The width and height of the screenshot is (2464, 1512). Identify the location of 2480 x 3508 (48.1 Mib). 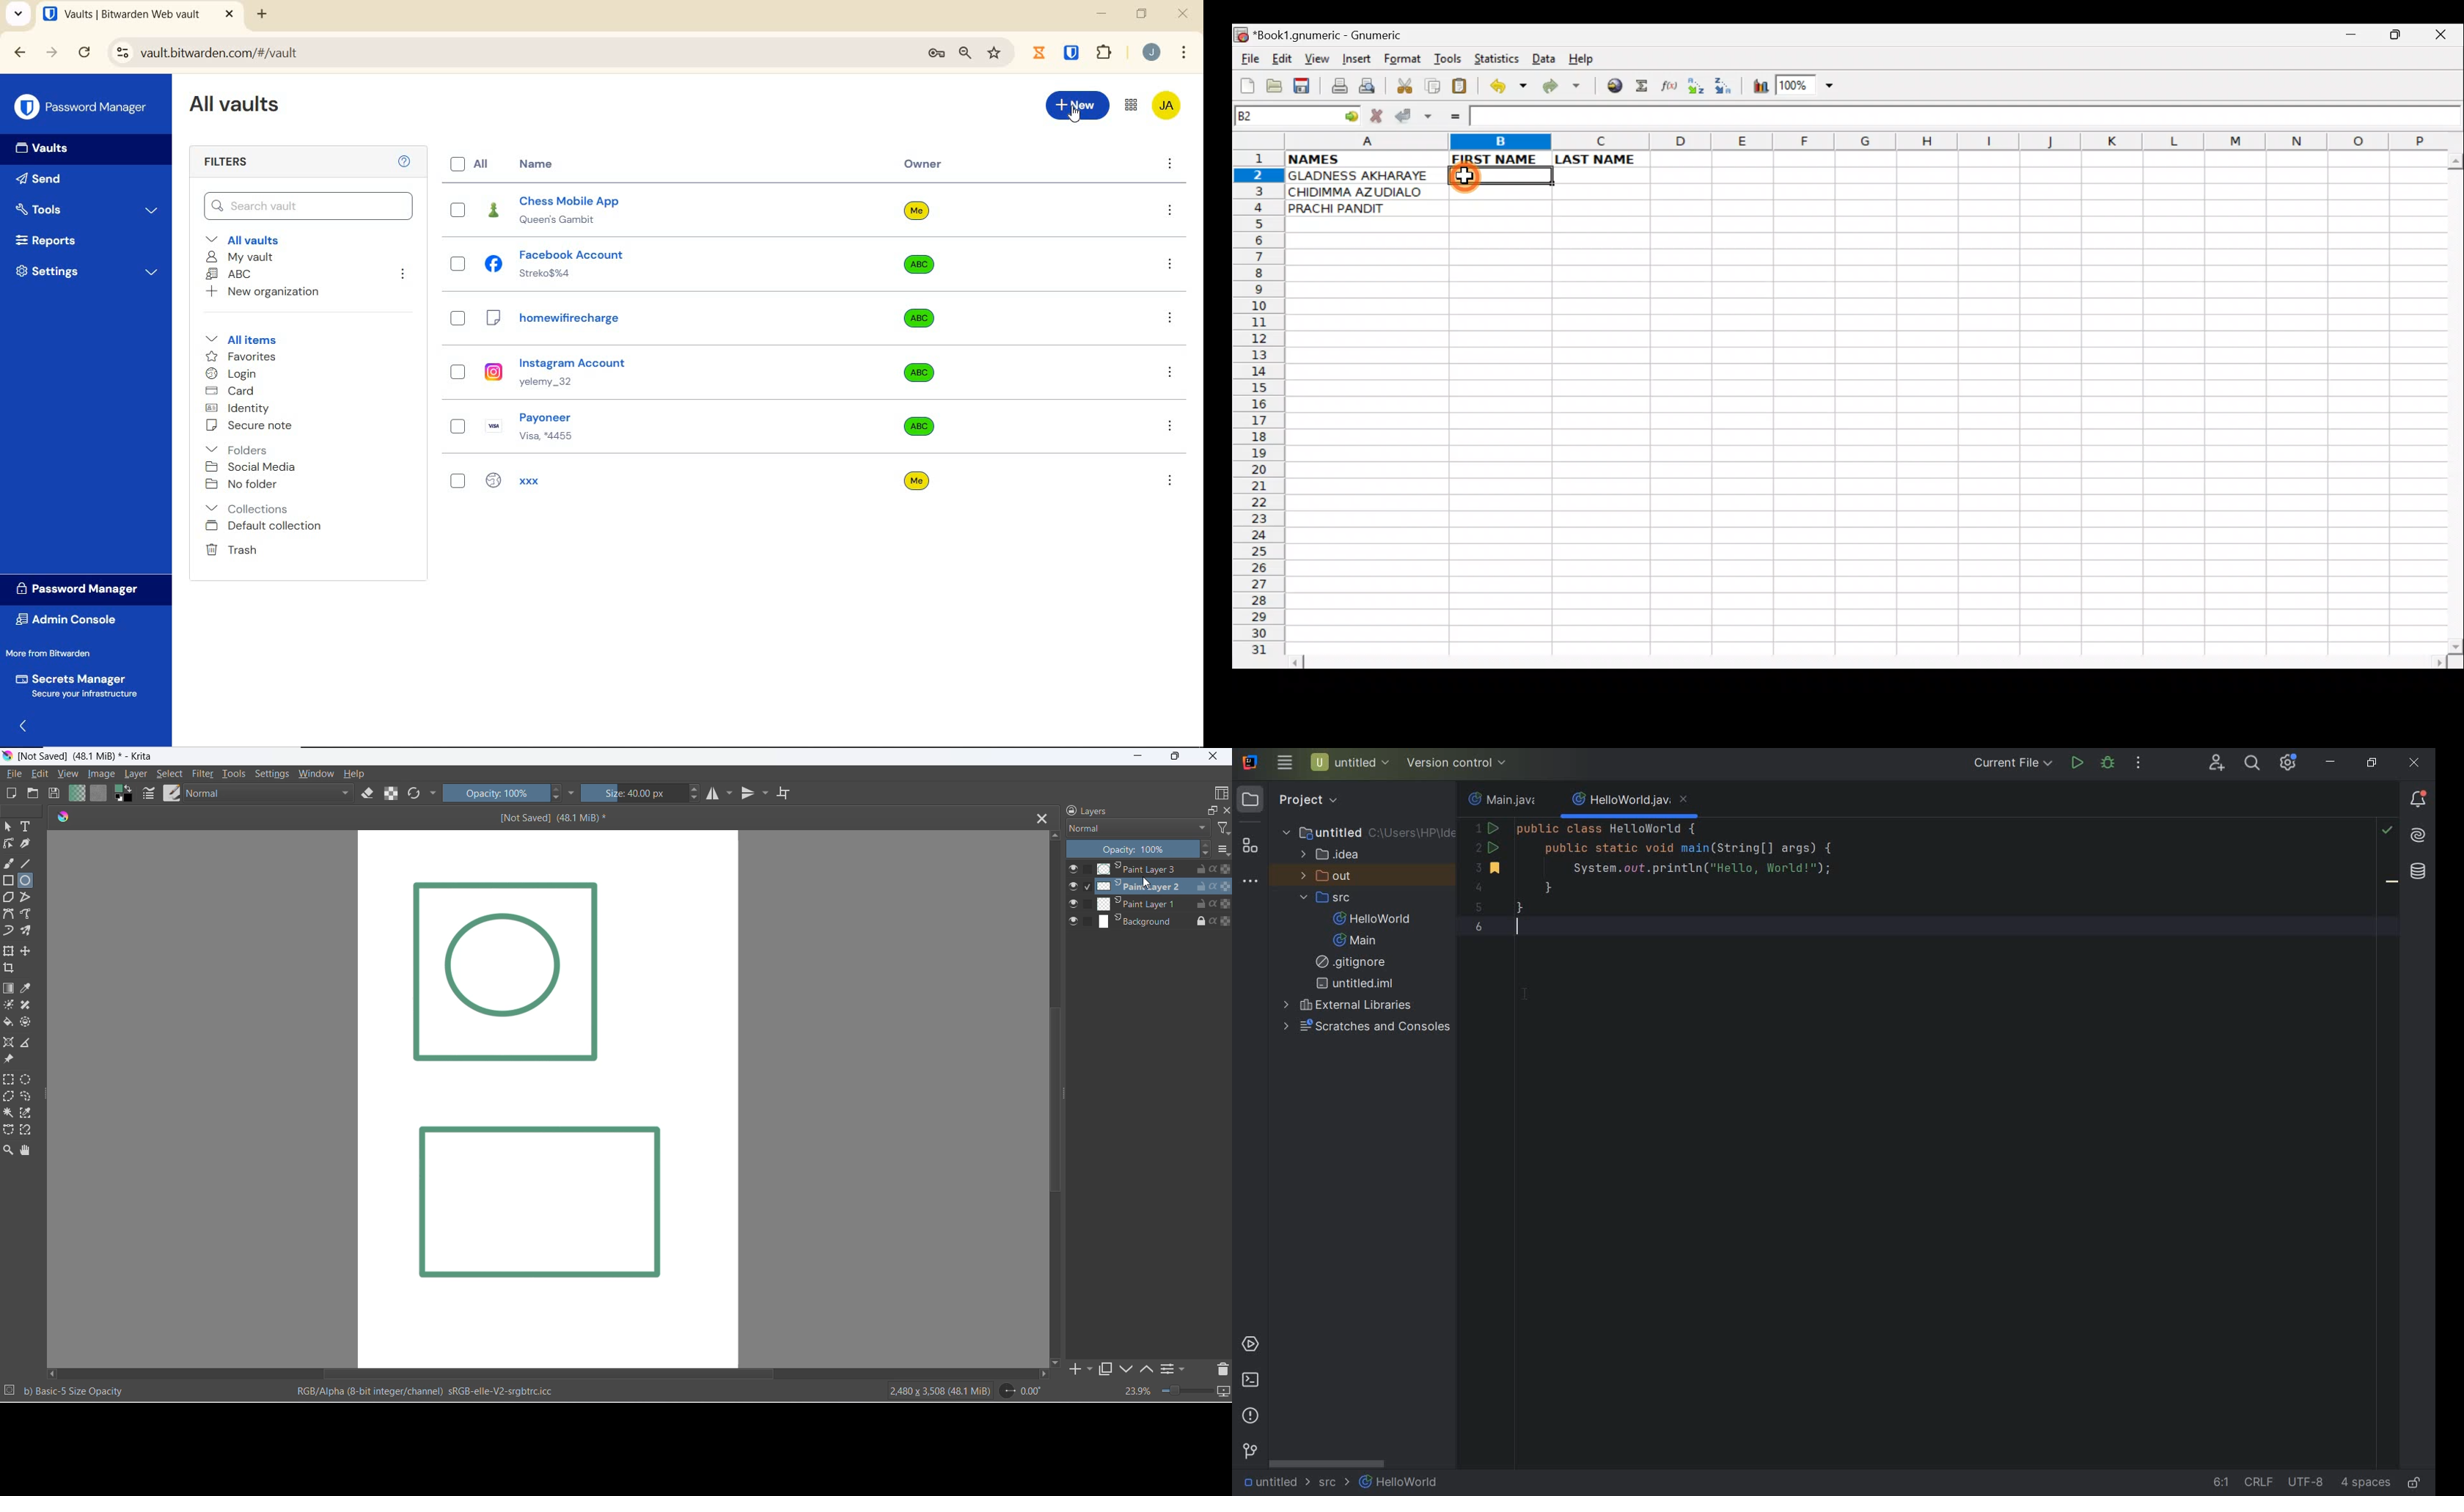
(930, 1392).